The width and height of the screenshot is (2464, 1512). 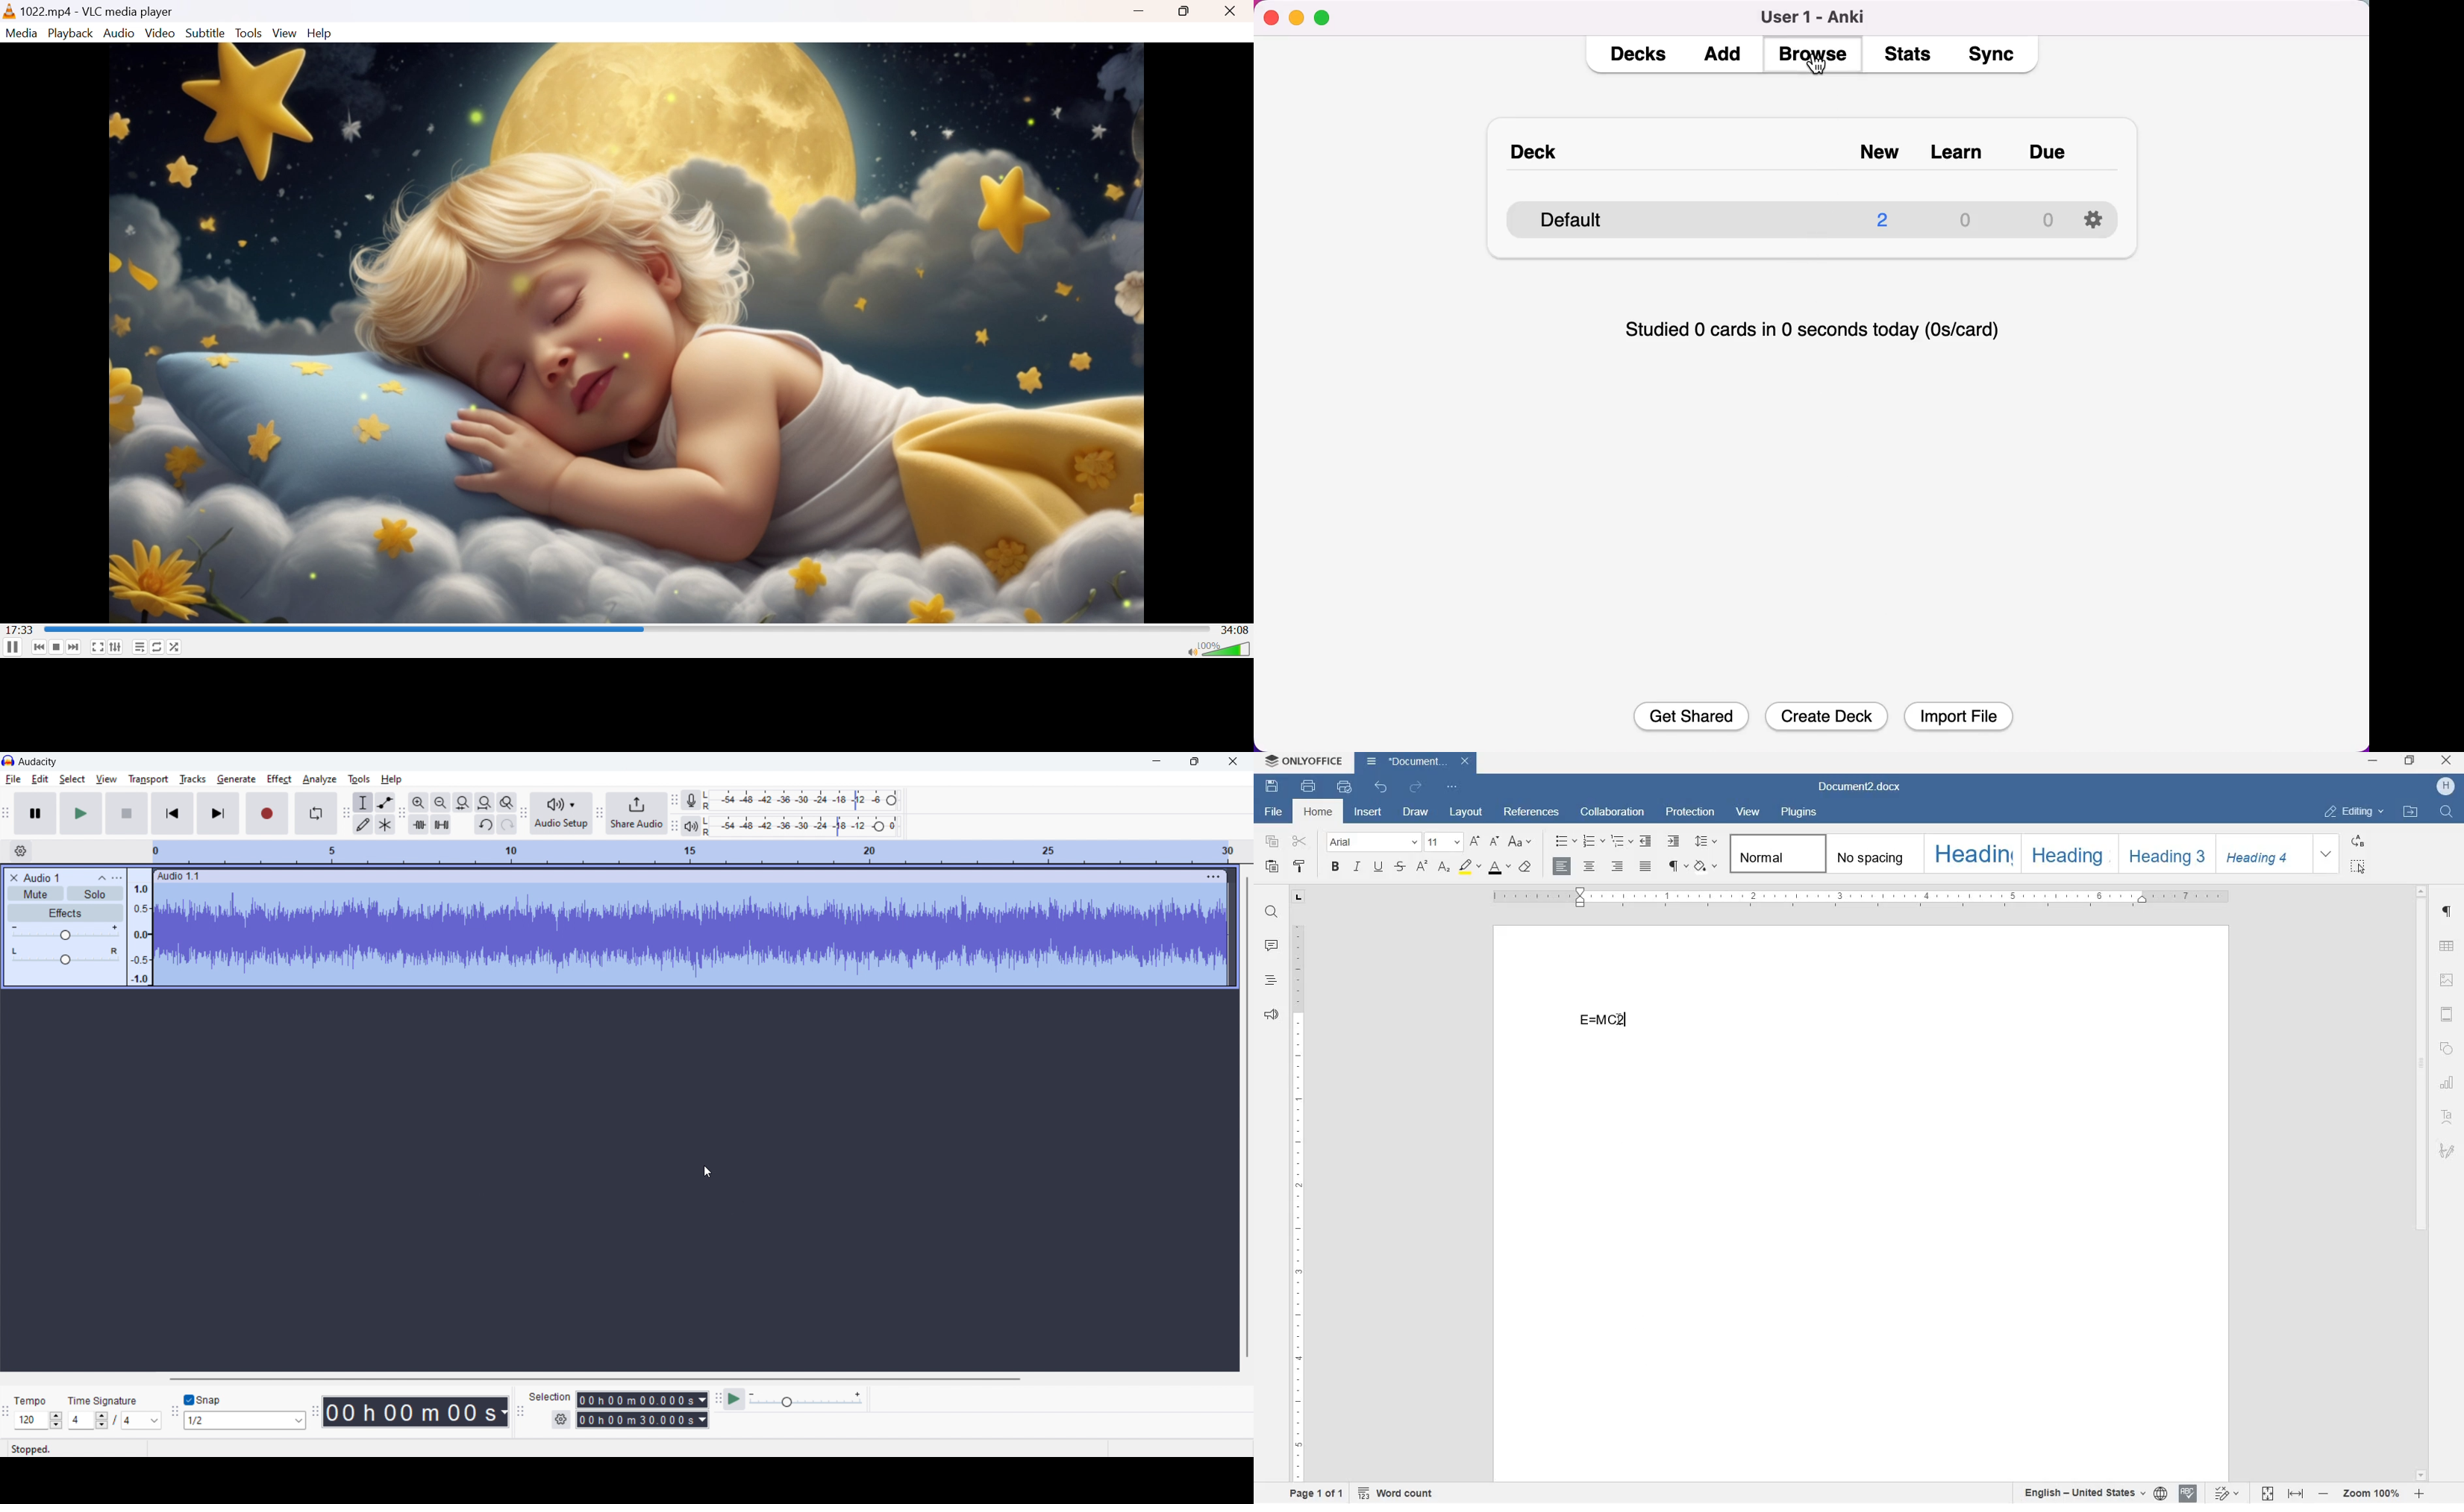 What do you see at coordinates (2164, 852) in the screenshot?
I see `Heading 3` at bounding box center [2164, 852].